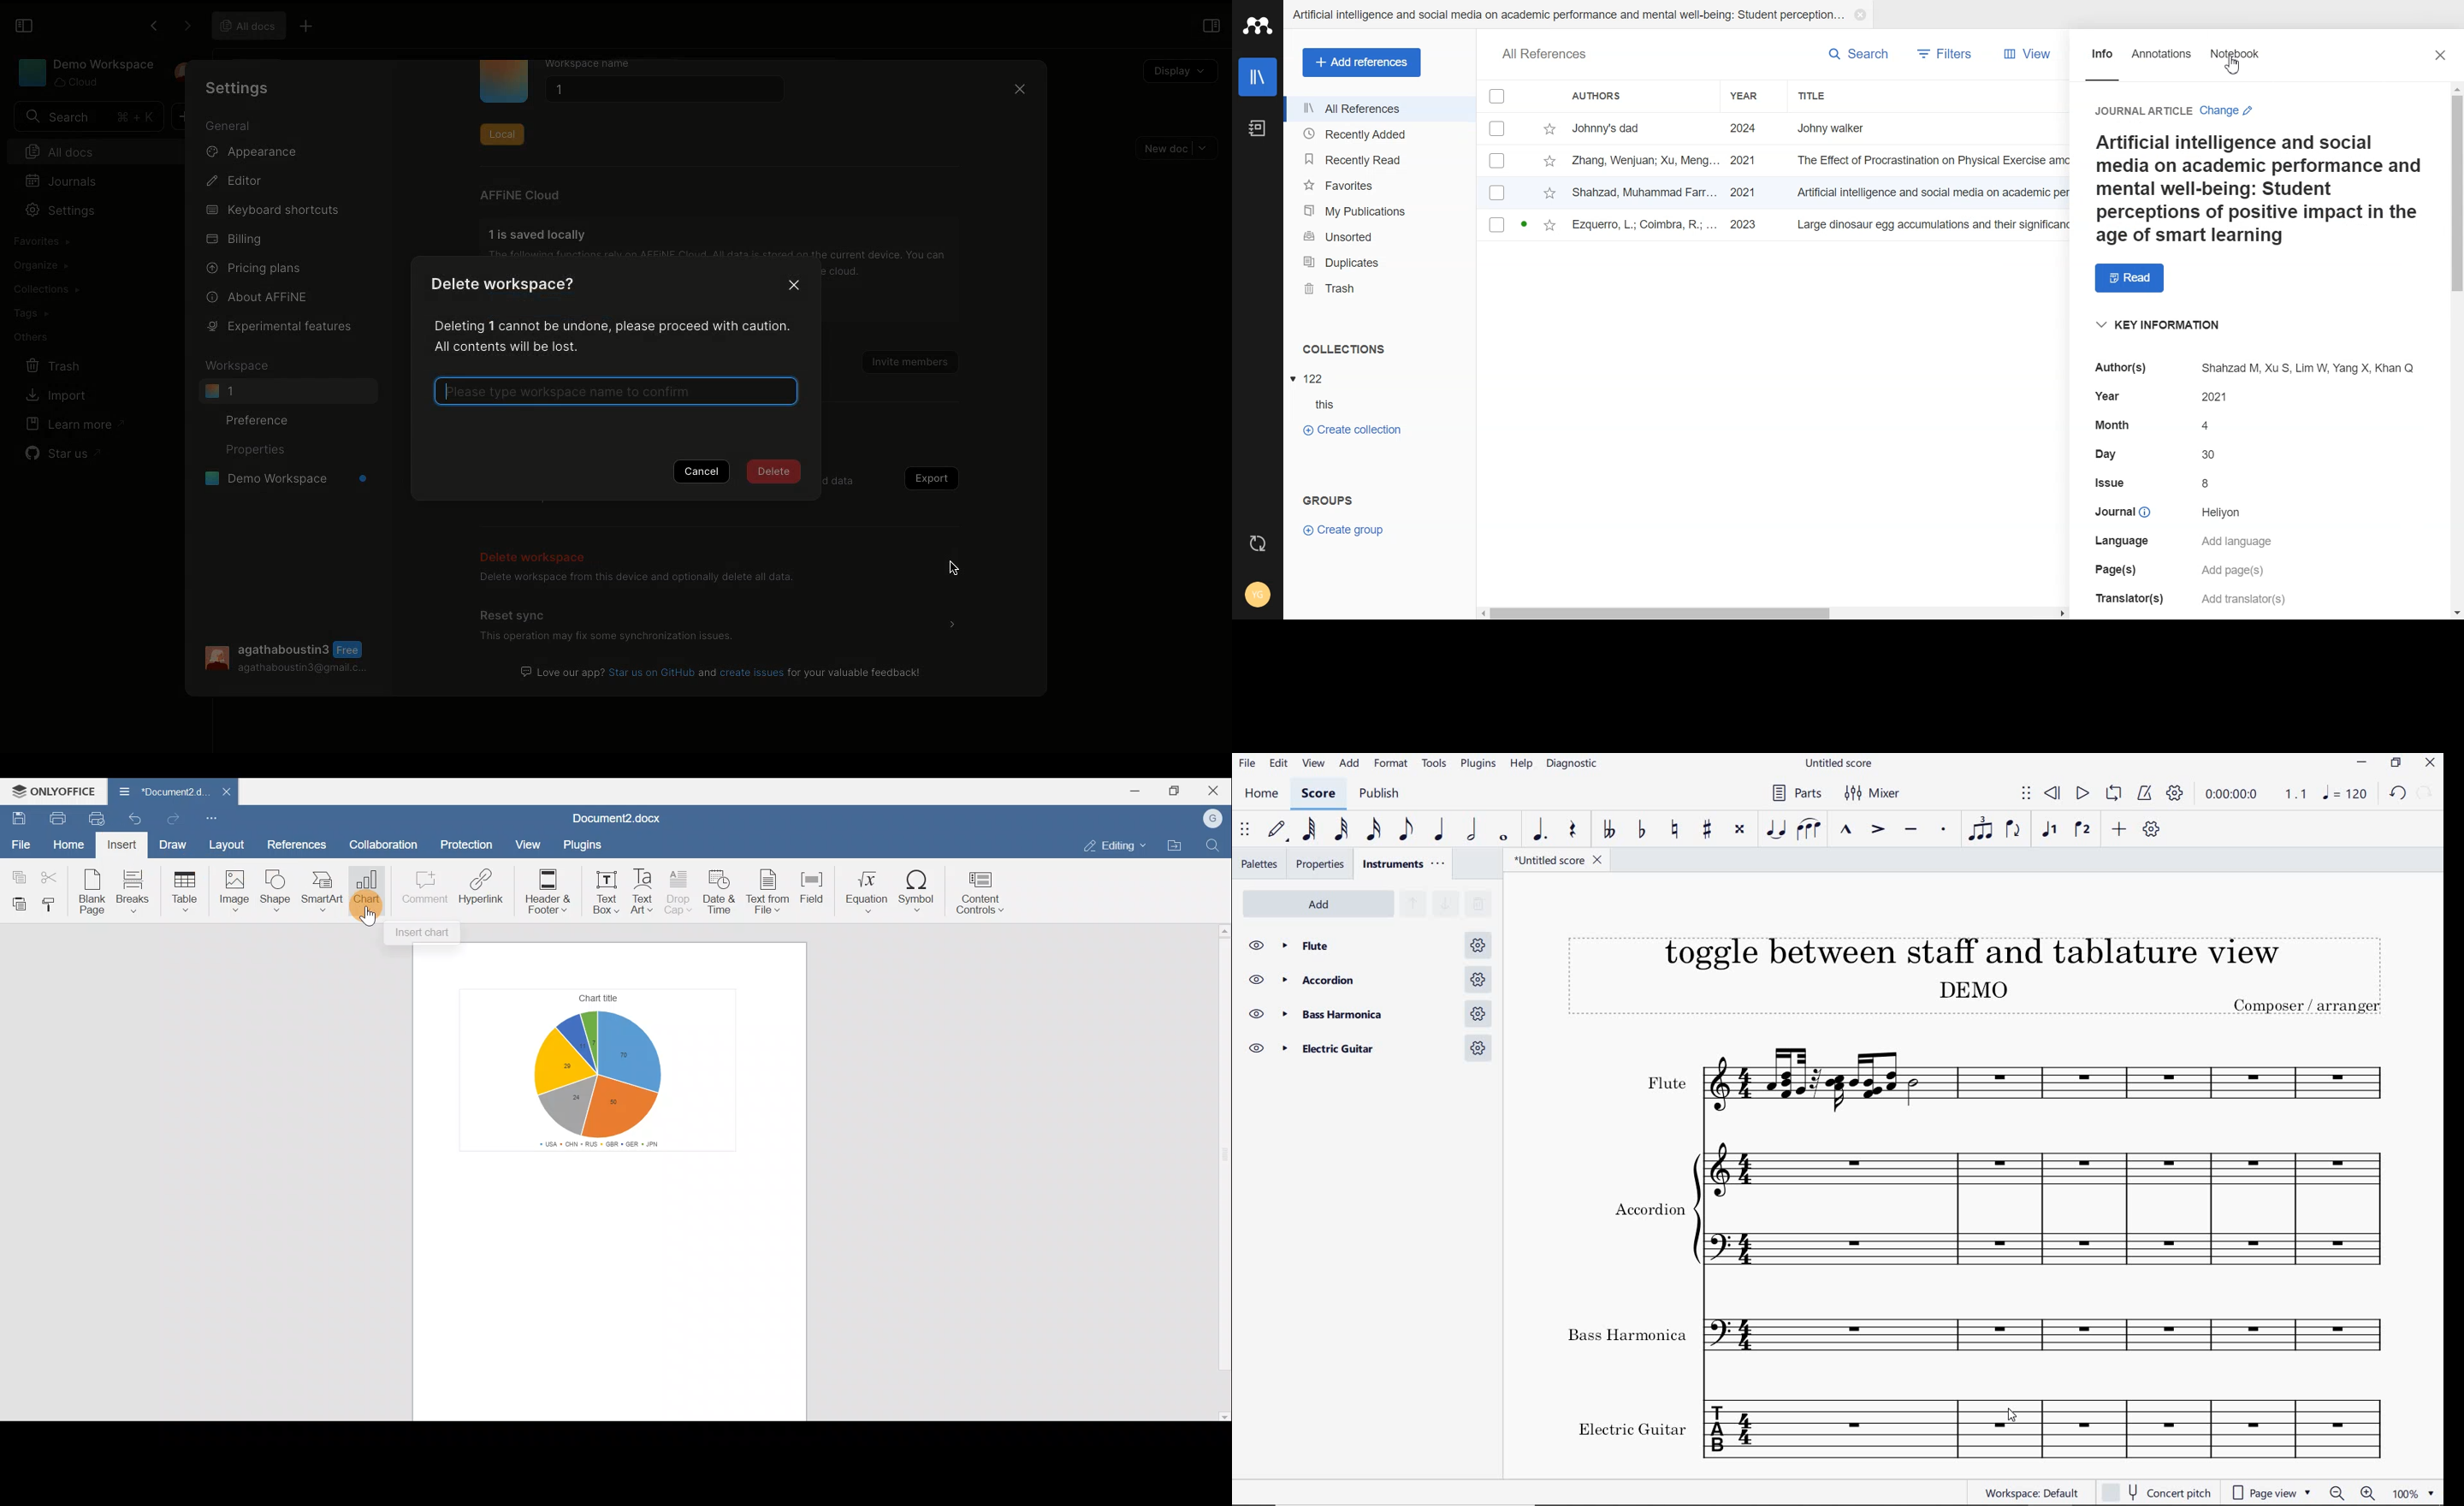 This screenshot has height=1512, width=2464. I want to click on default (step time), so click(1277, 830).